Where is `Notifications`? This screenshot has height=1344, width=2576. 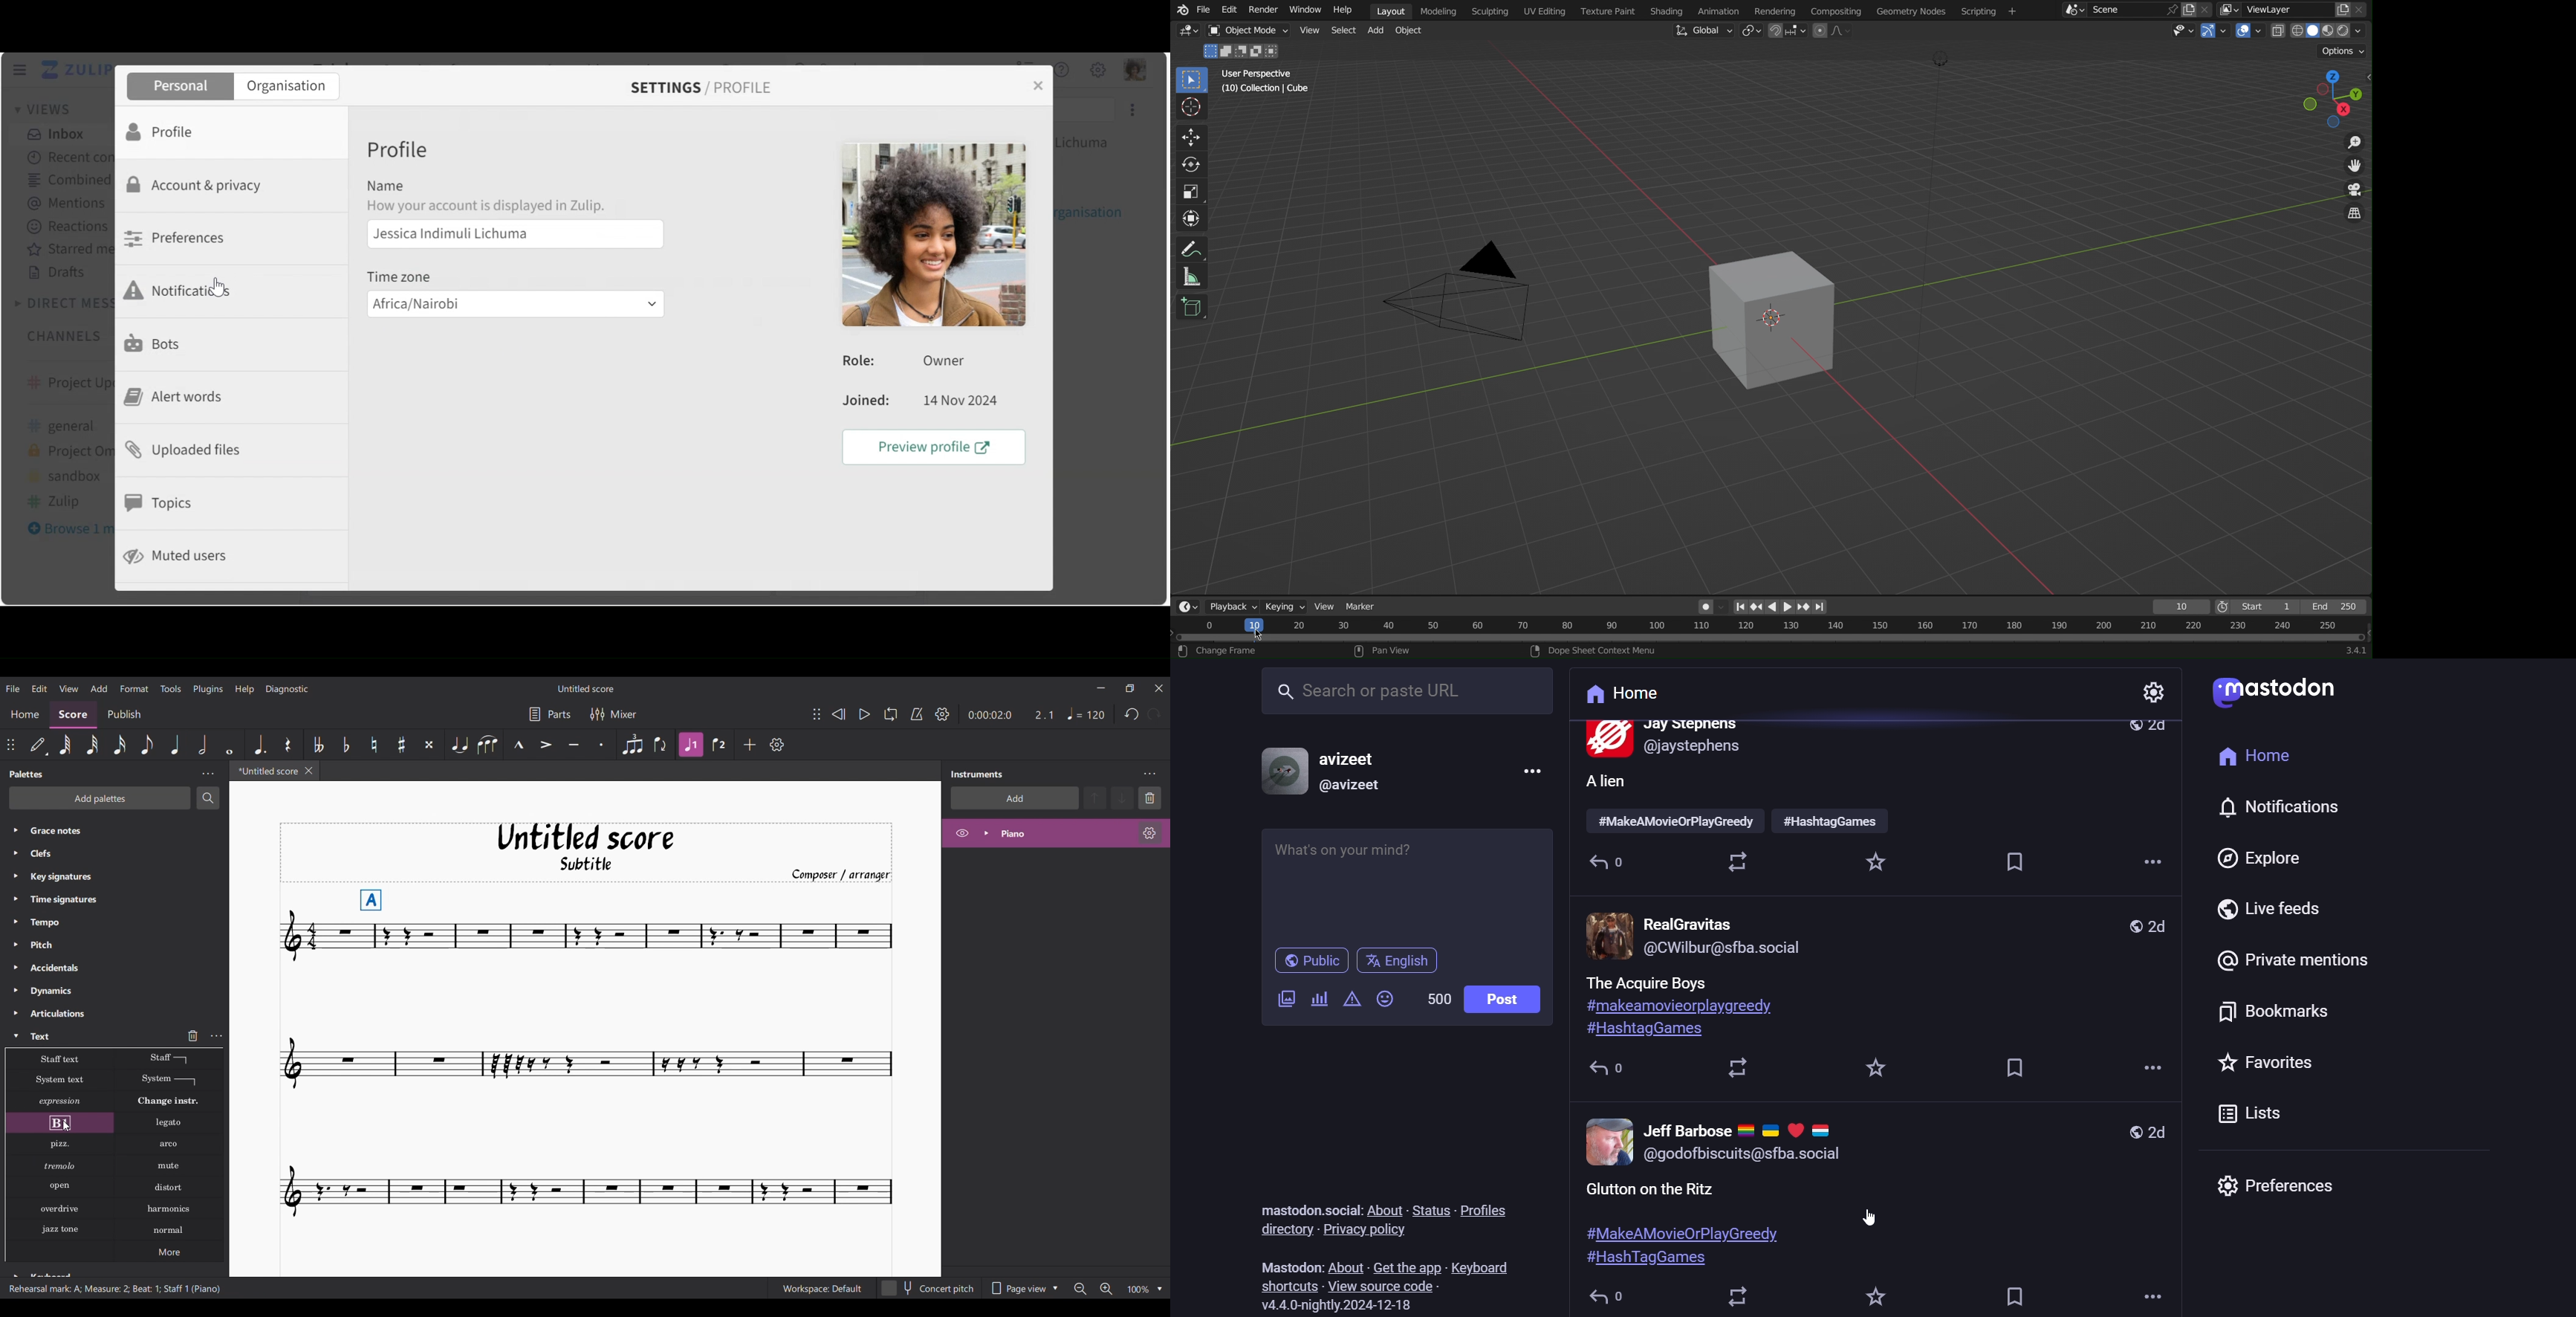
Notifications is located at coordinates (186, 290).